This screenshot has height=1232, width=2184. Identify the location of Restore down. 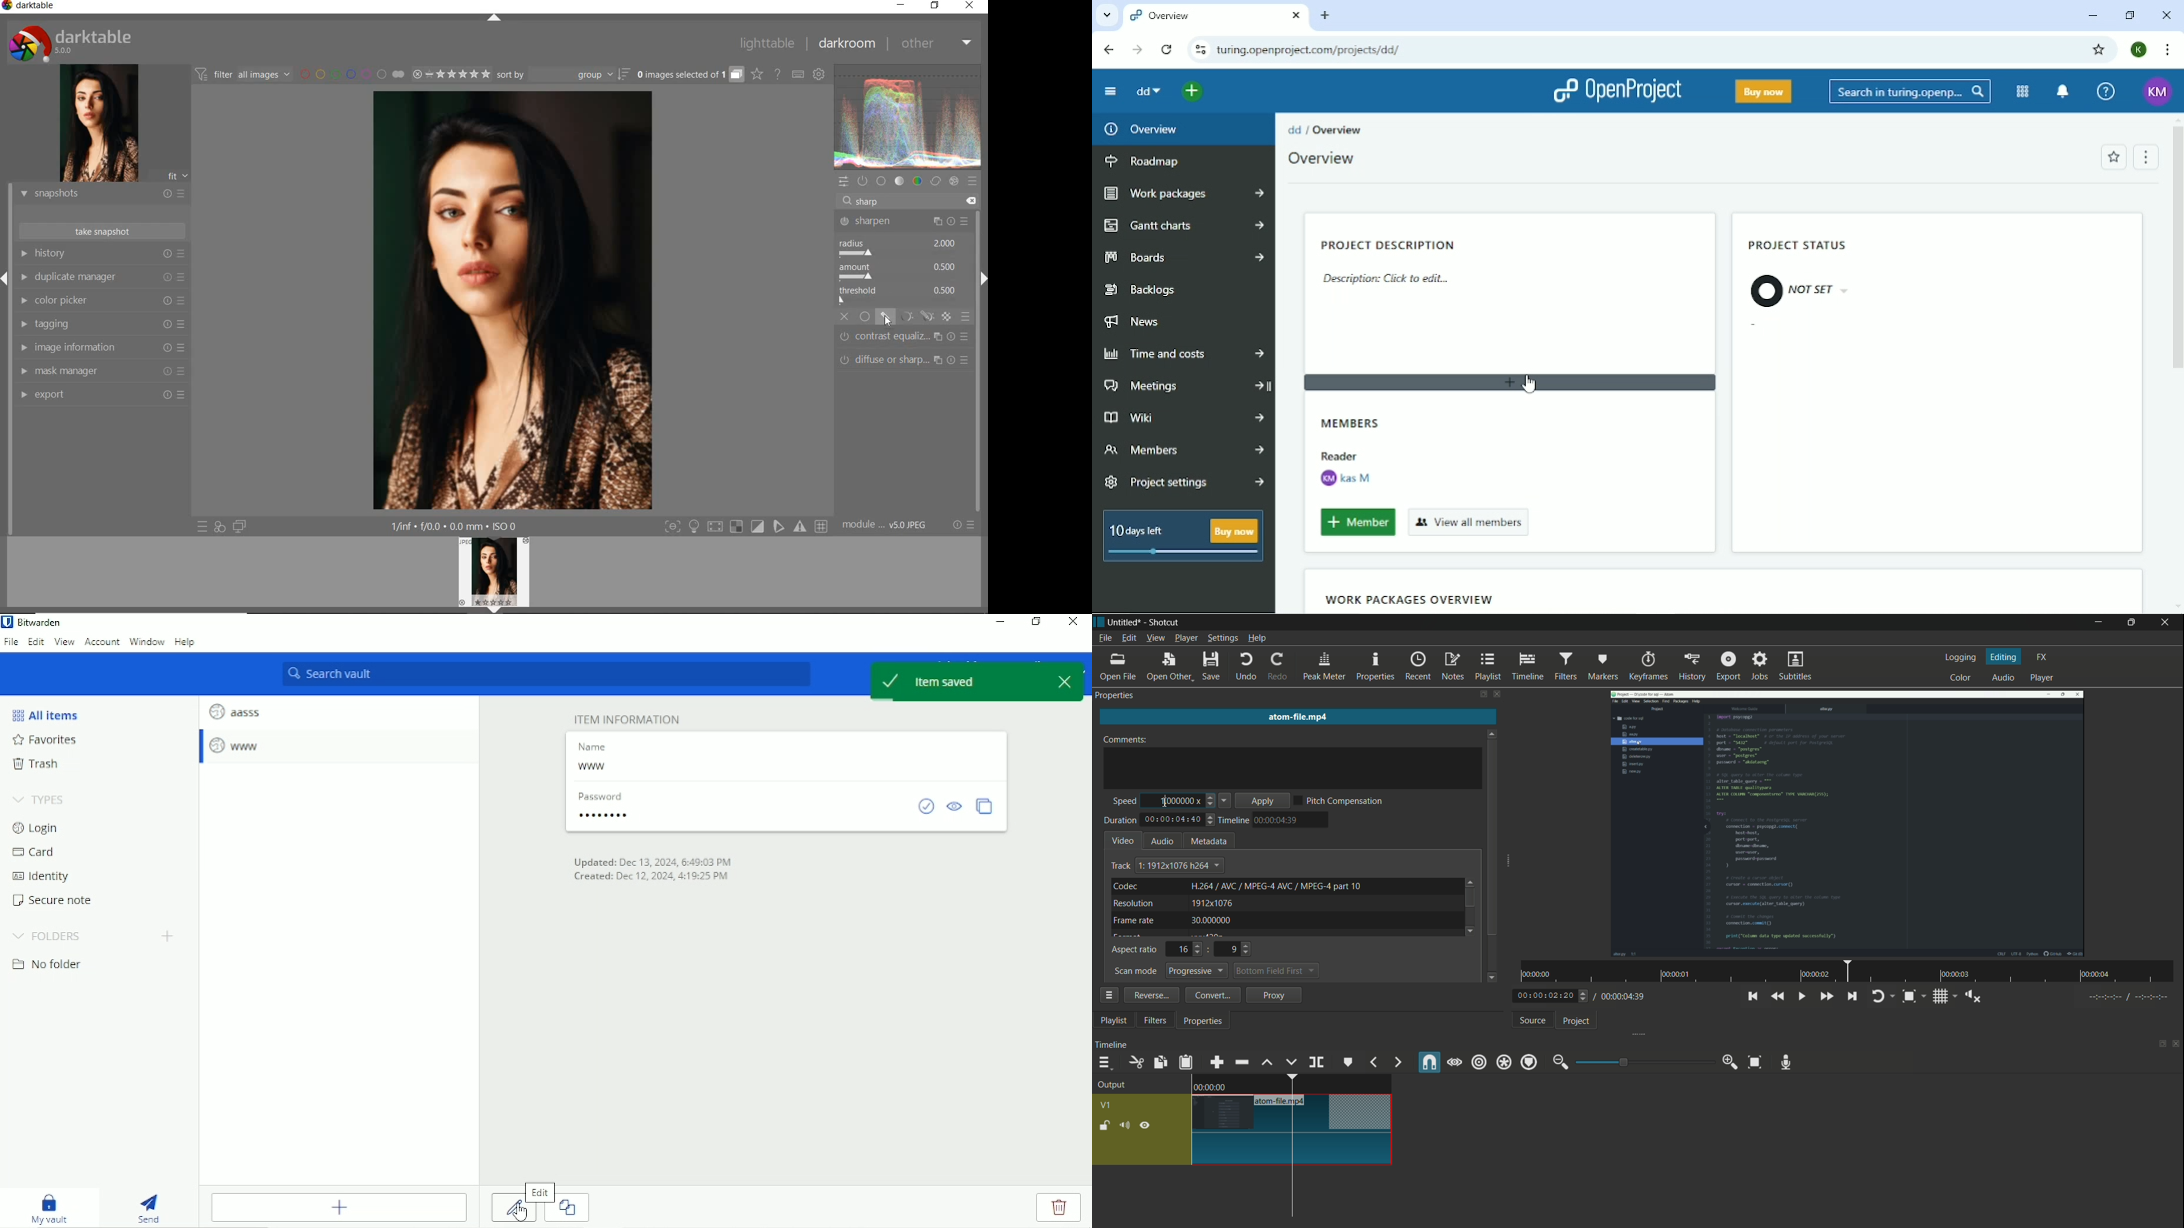
(2129, 15).